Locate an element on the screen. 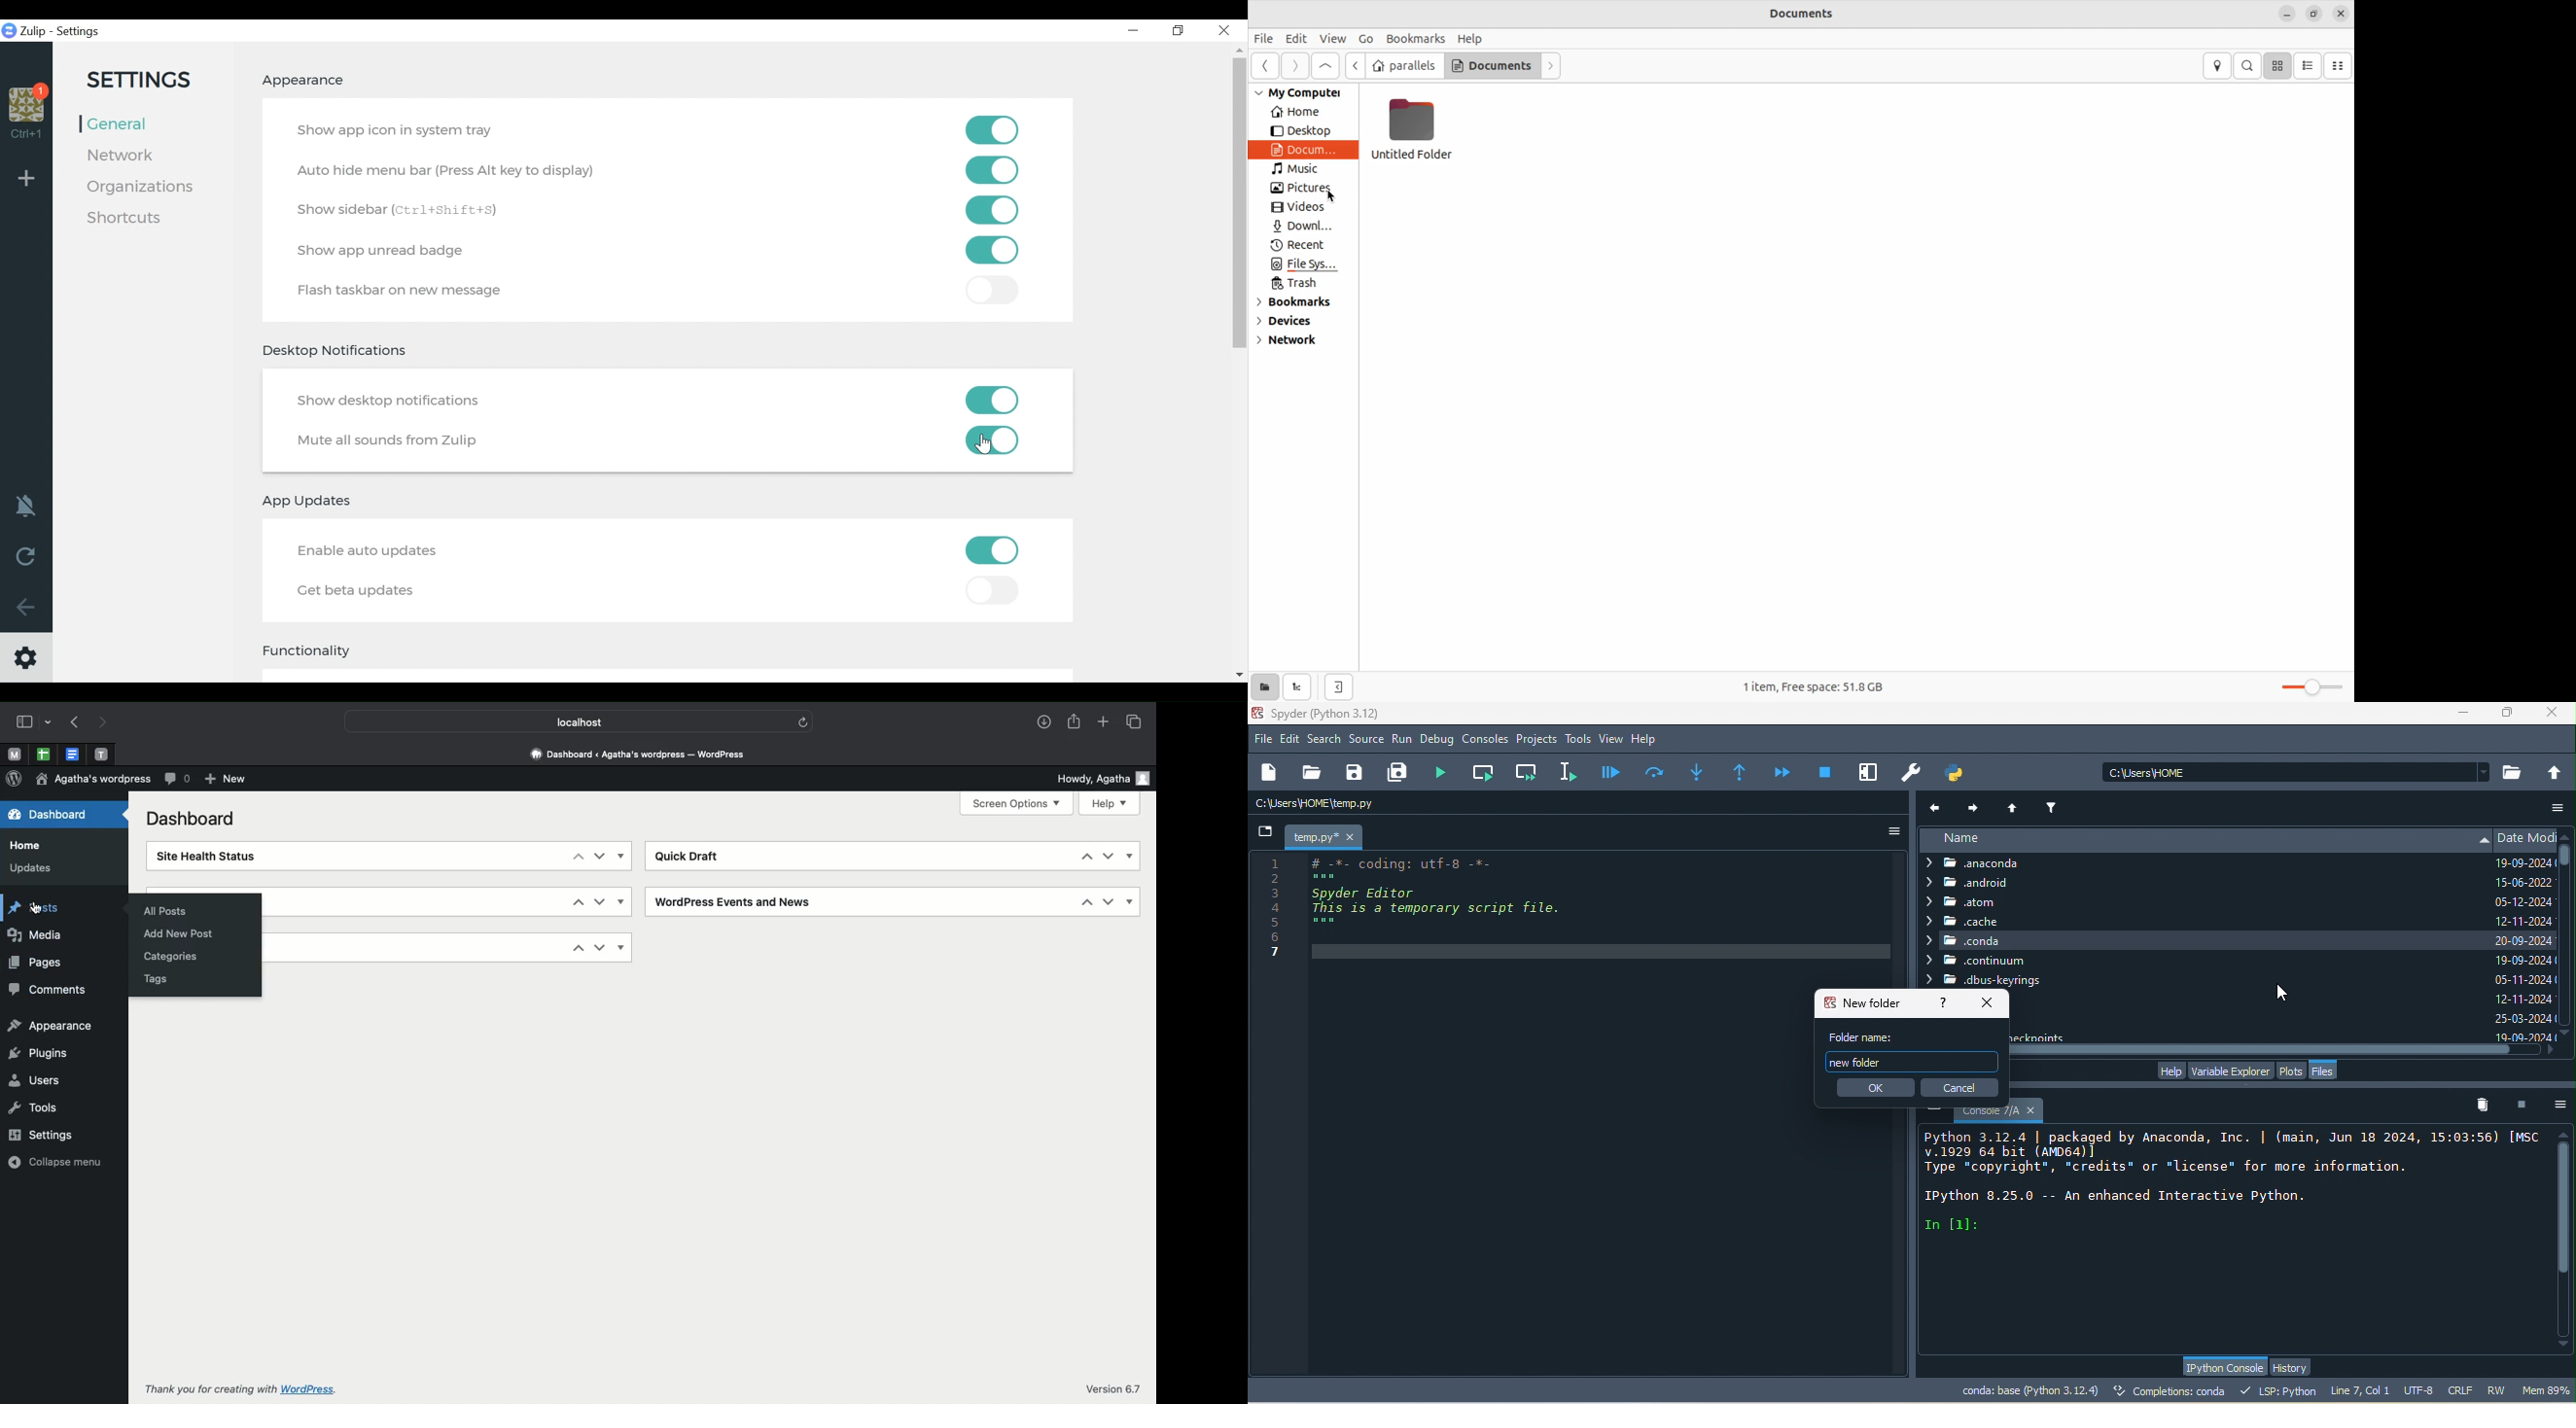  view is located at coordinates (1611, 739).